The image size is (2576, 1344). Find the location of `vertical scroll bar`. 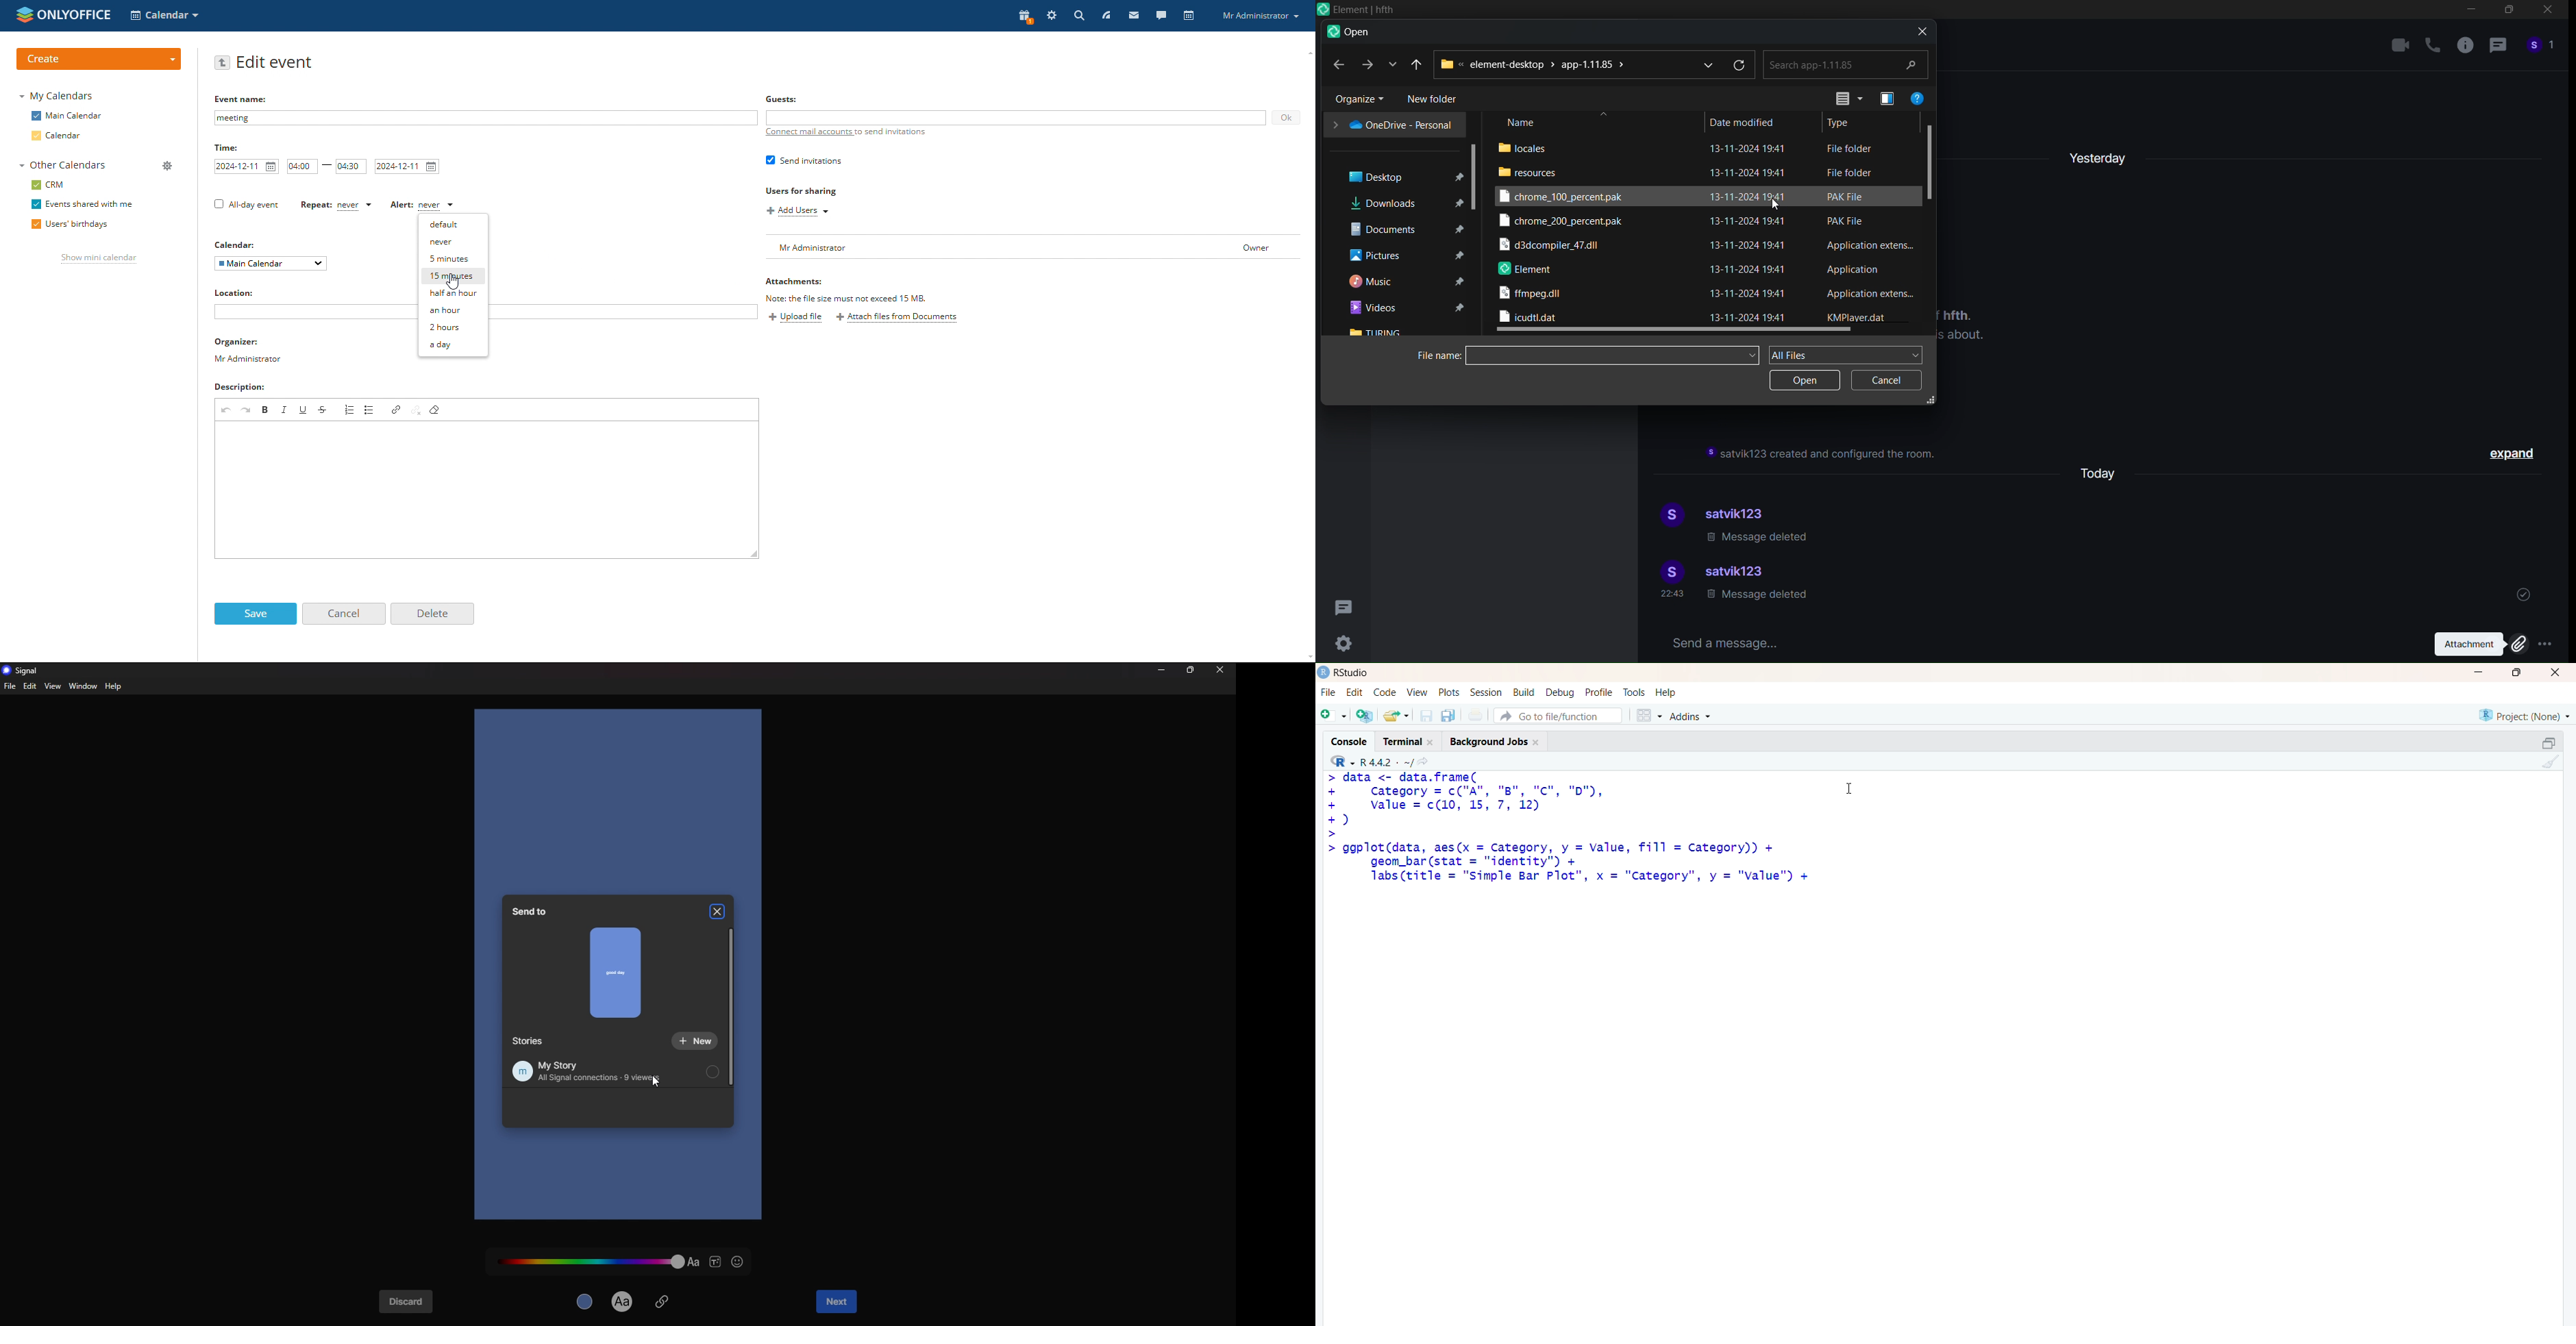

vertical scroll bar is located at coordinates (1933, 158).